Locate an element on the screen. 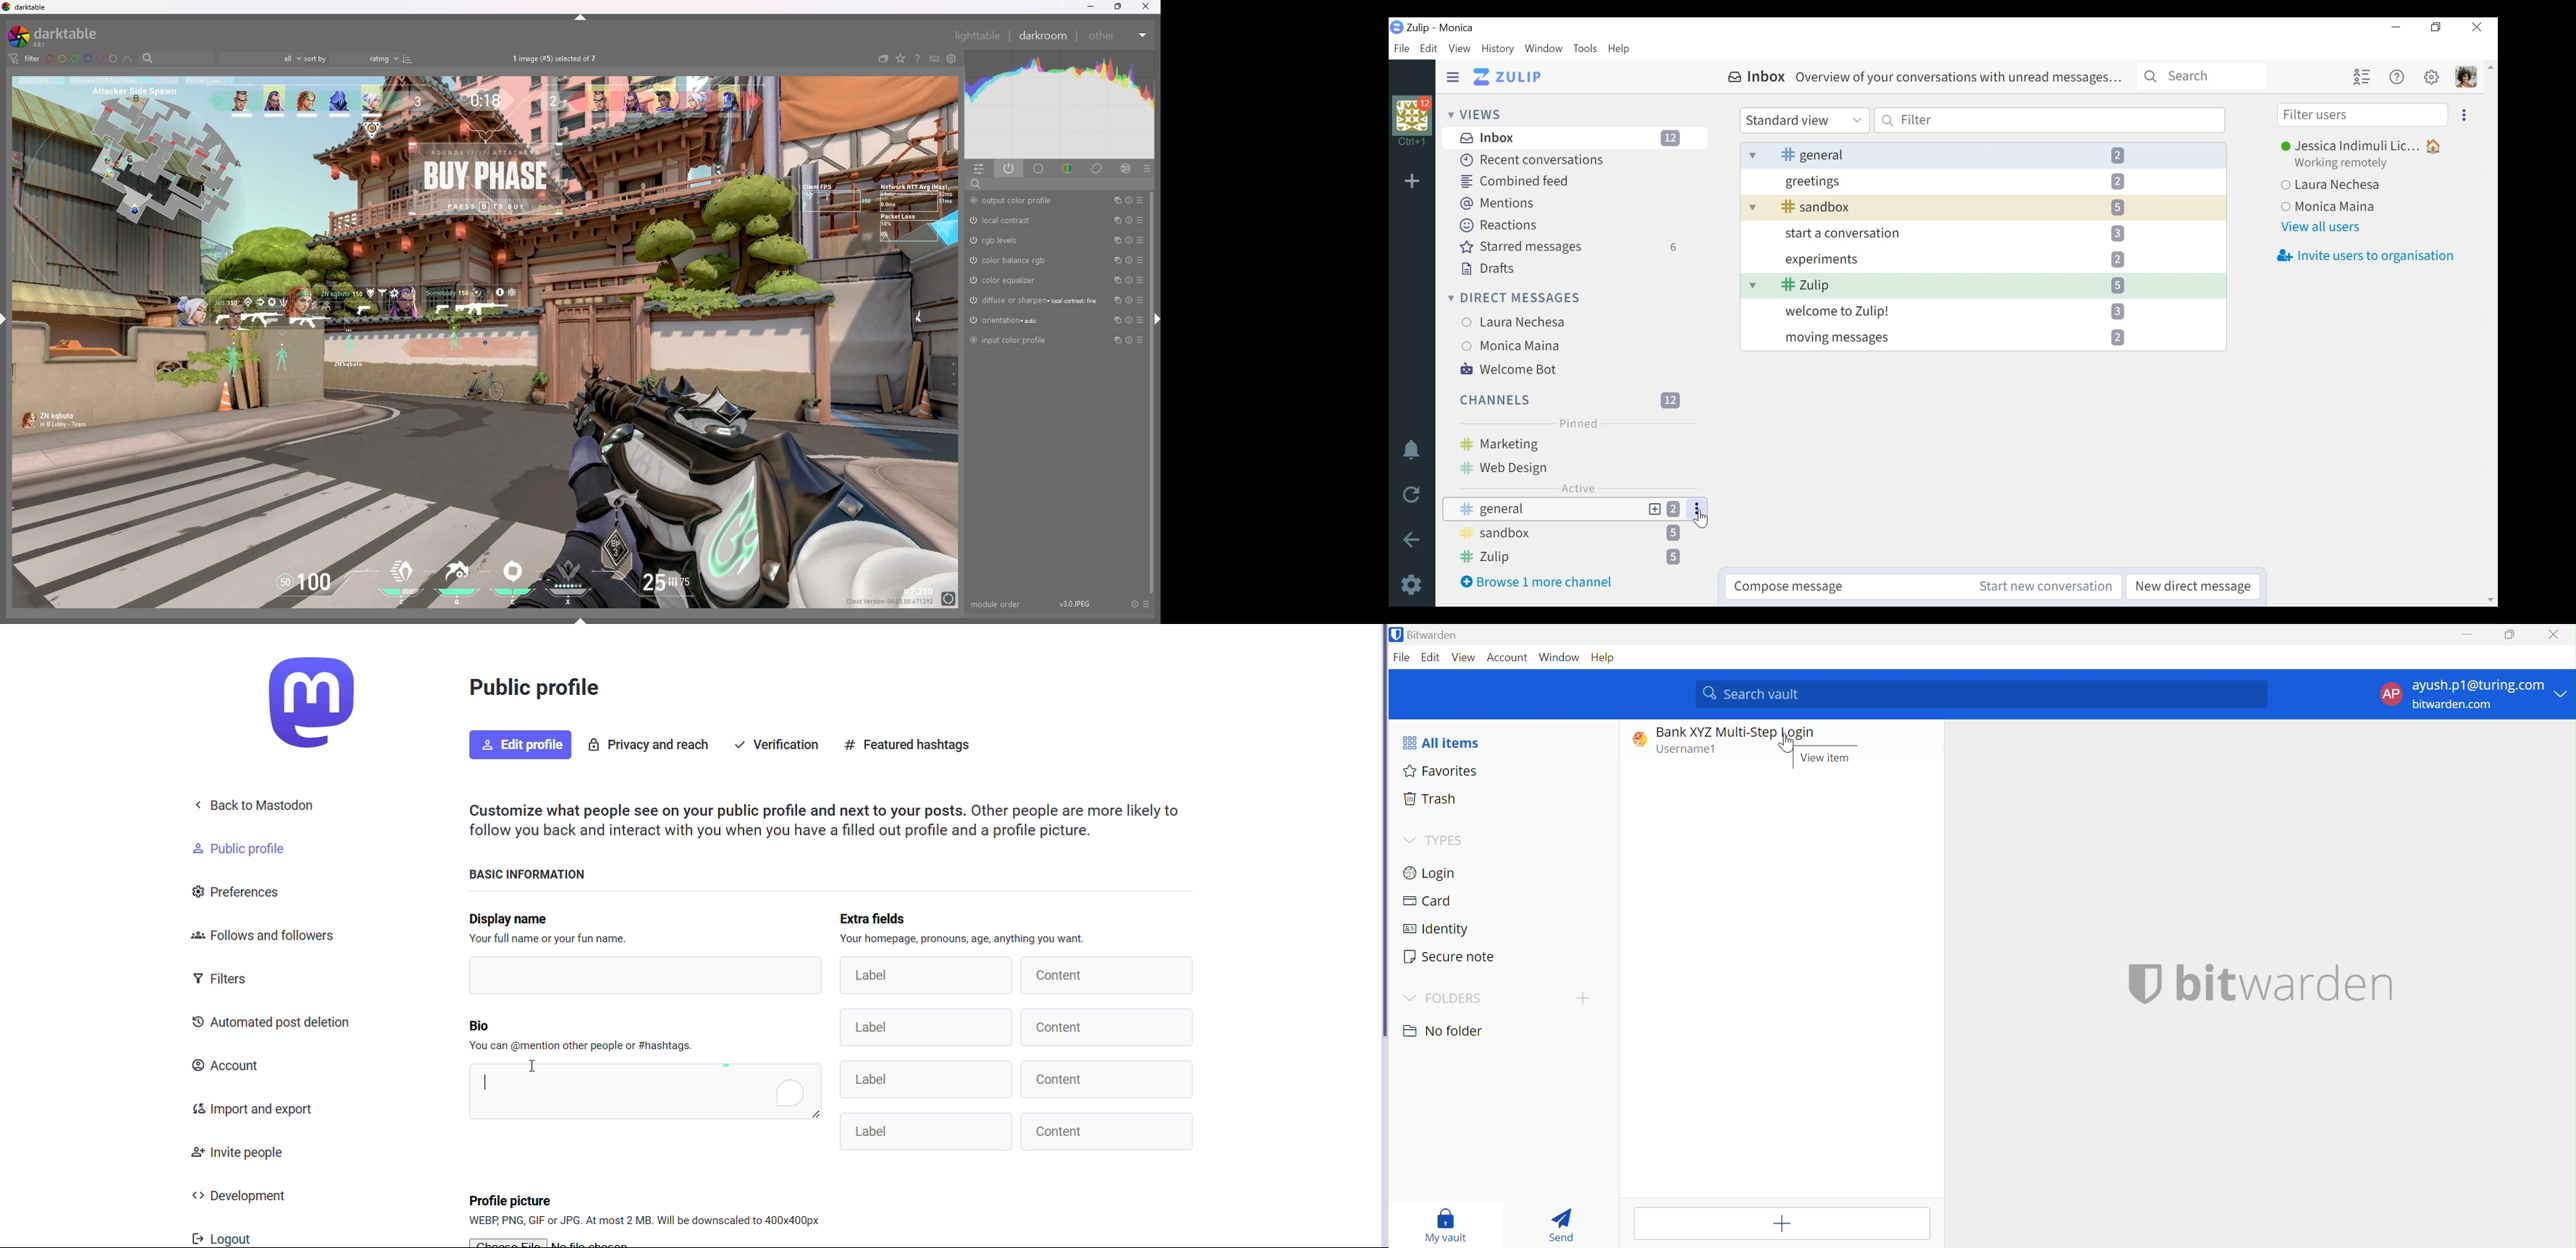 This screenshot has height=1260, width=2576. Starred messages 6 is located at coordinates (1573, 247).